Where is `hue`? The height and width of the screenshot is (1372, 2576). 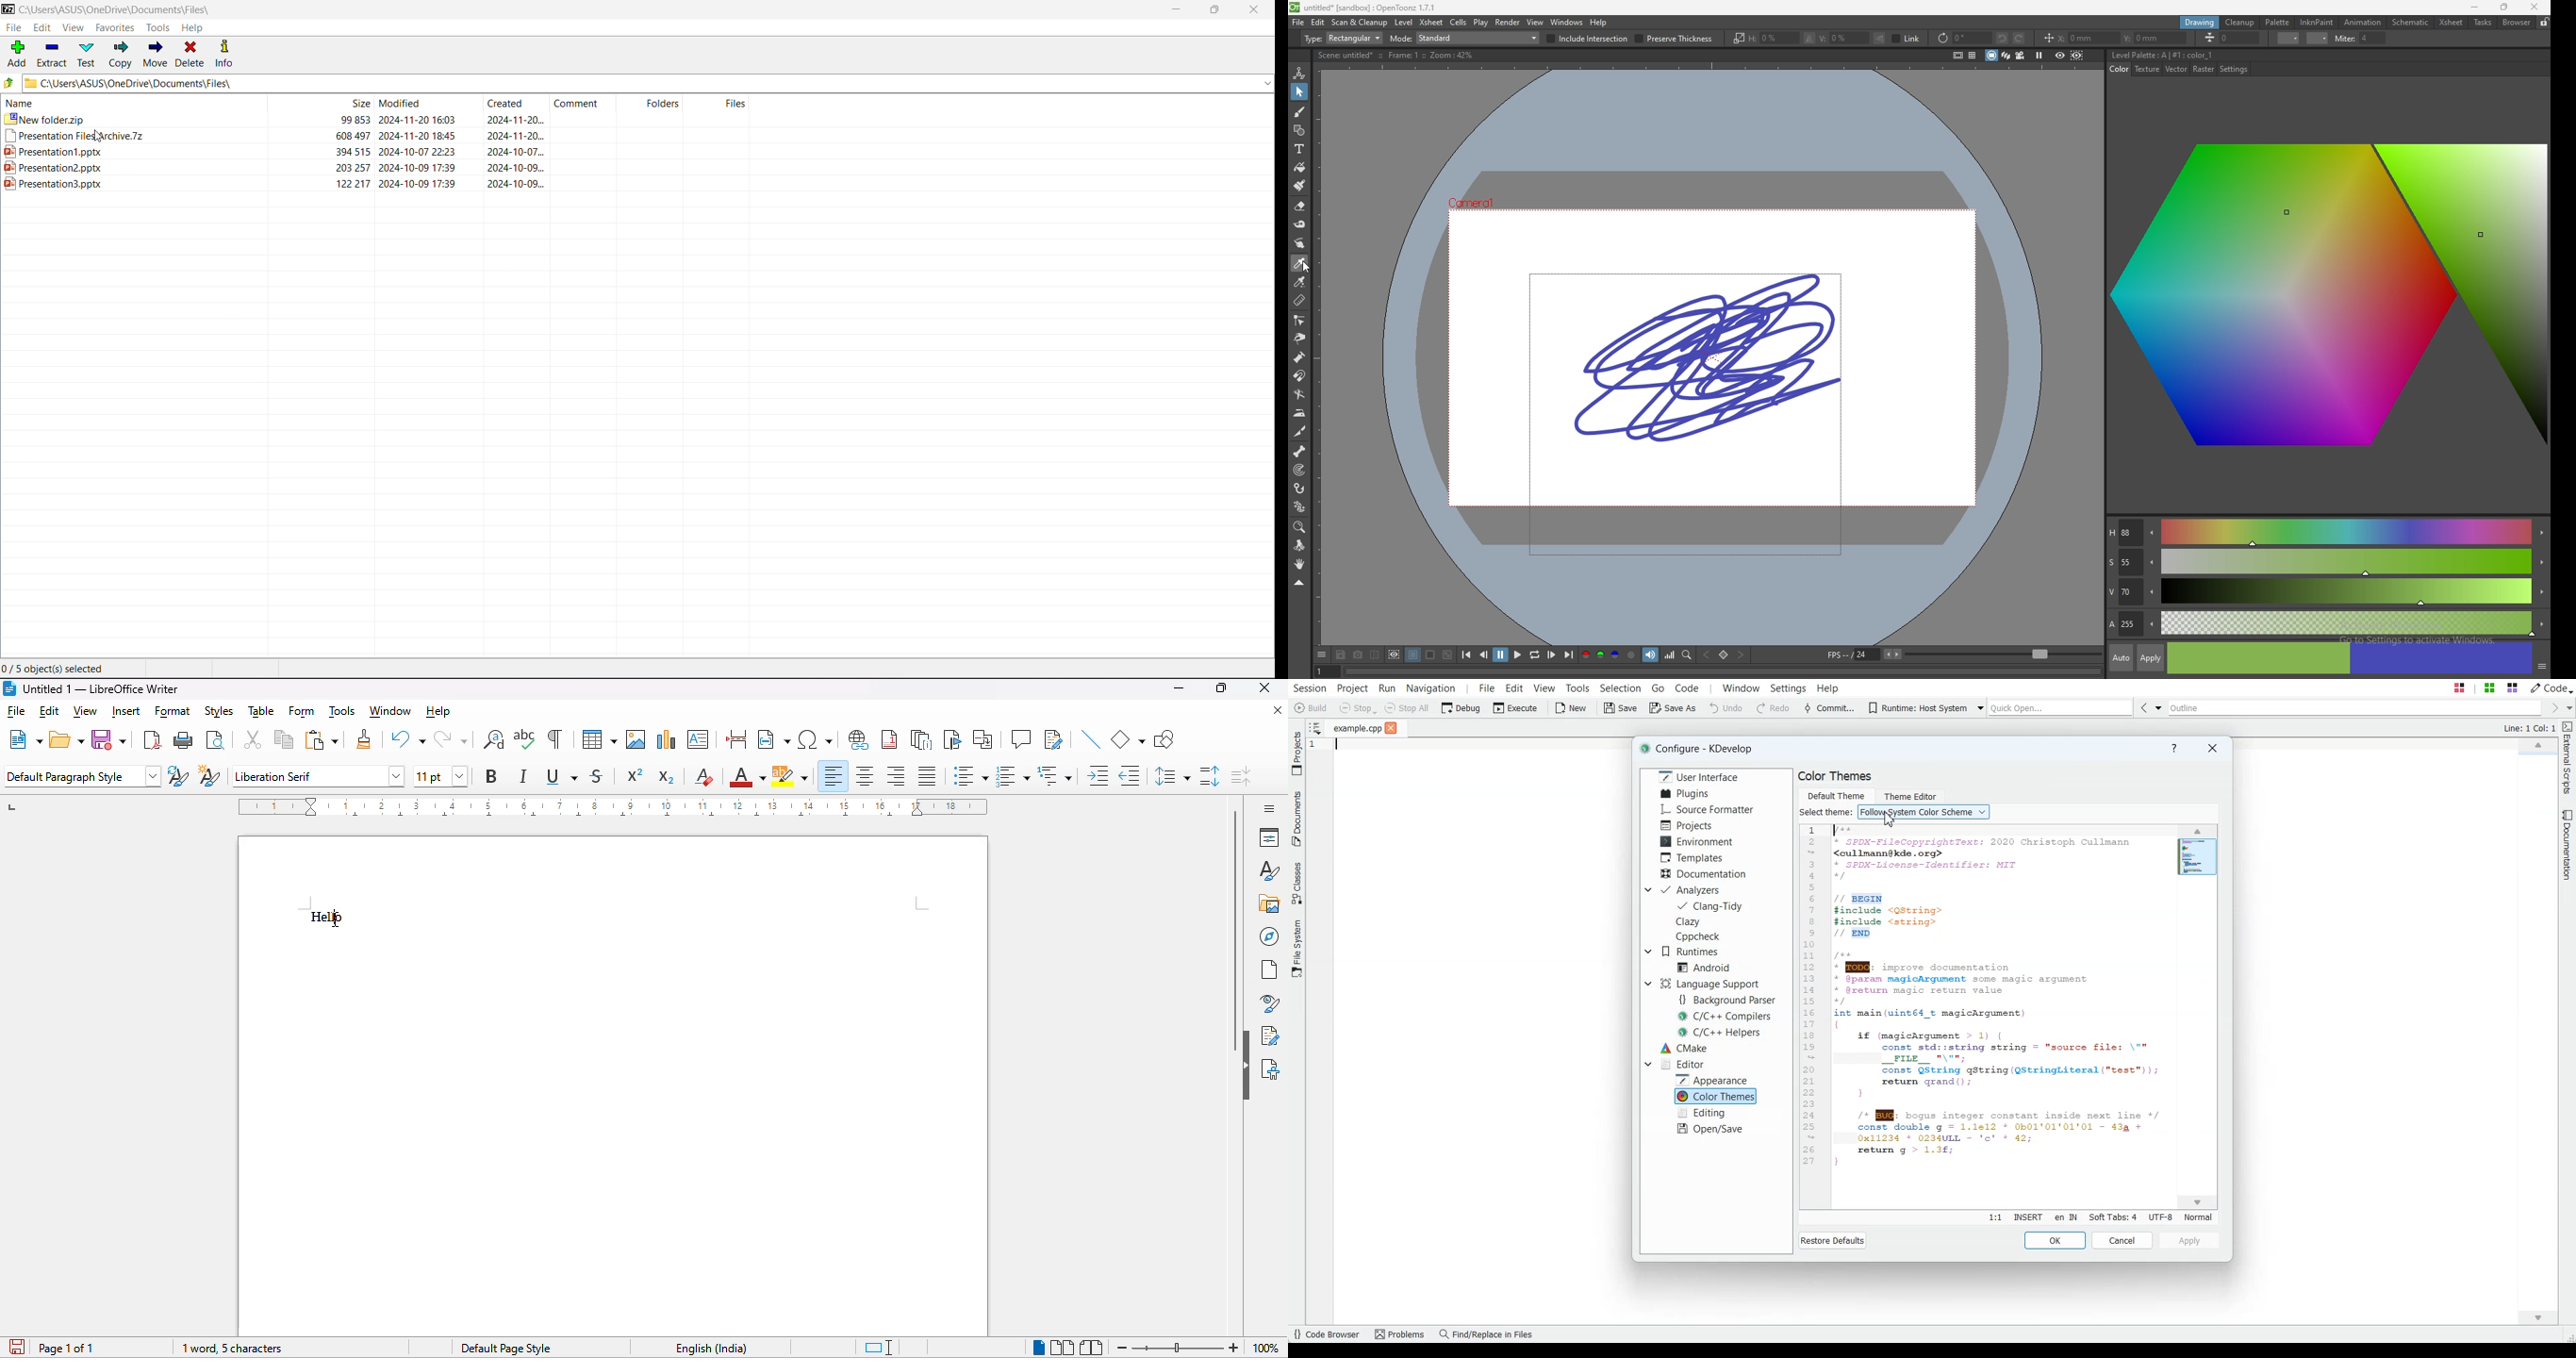 hue is located at coordinates (2327, 532).